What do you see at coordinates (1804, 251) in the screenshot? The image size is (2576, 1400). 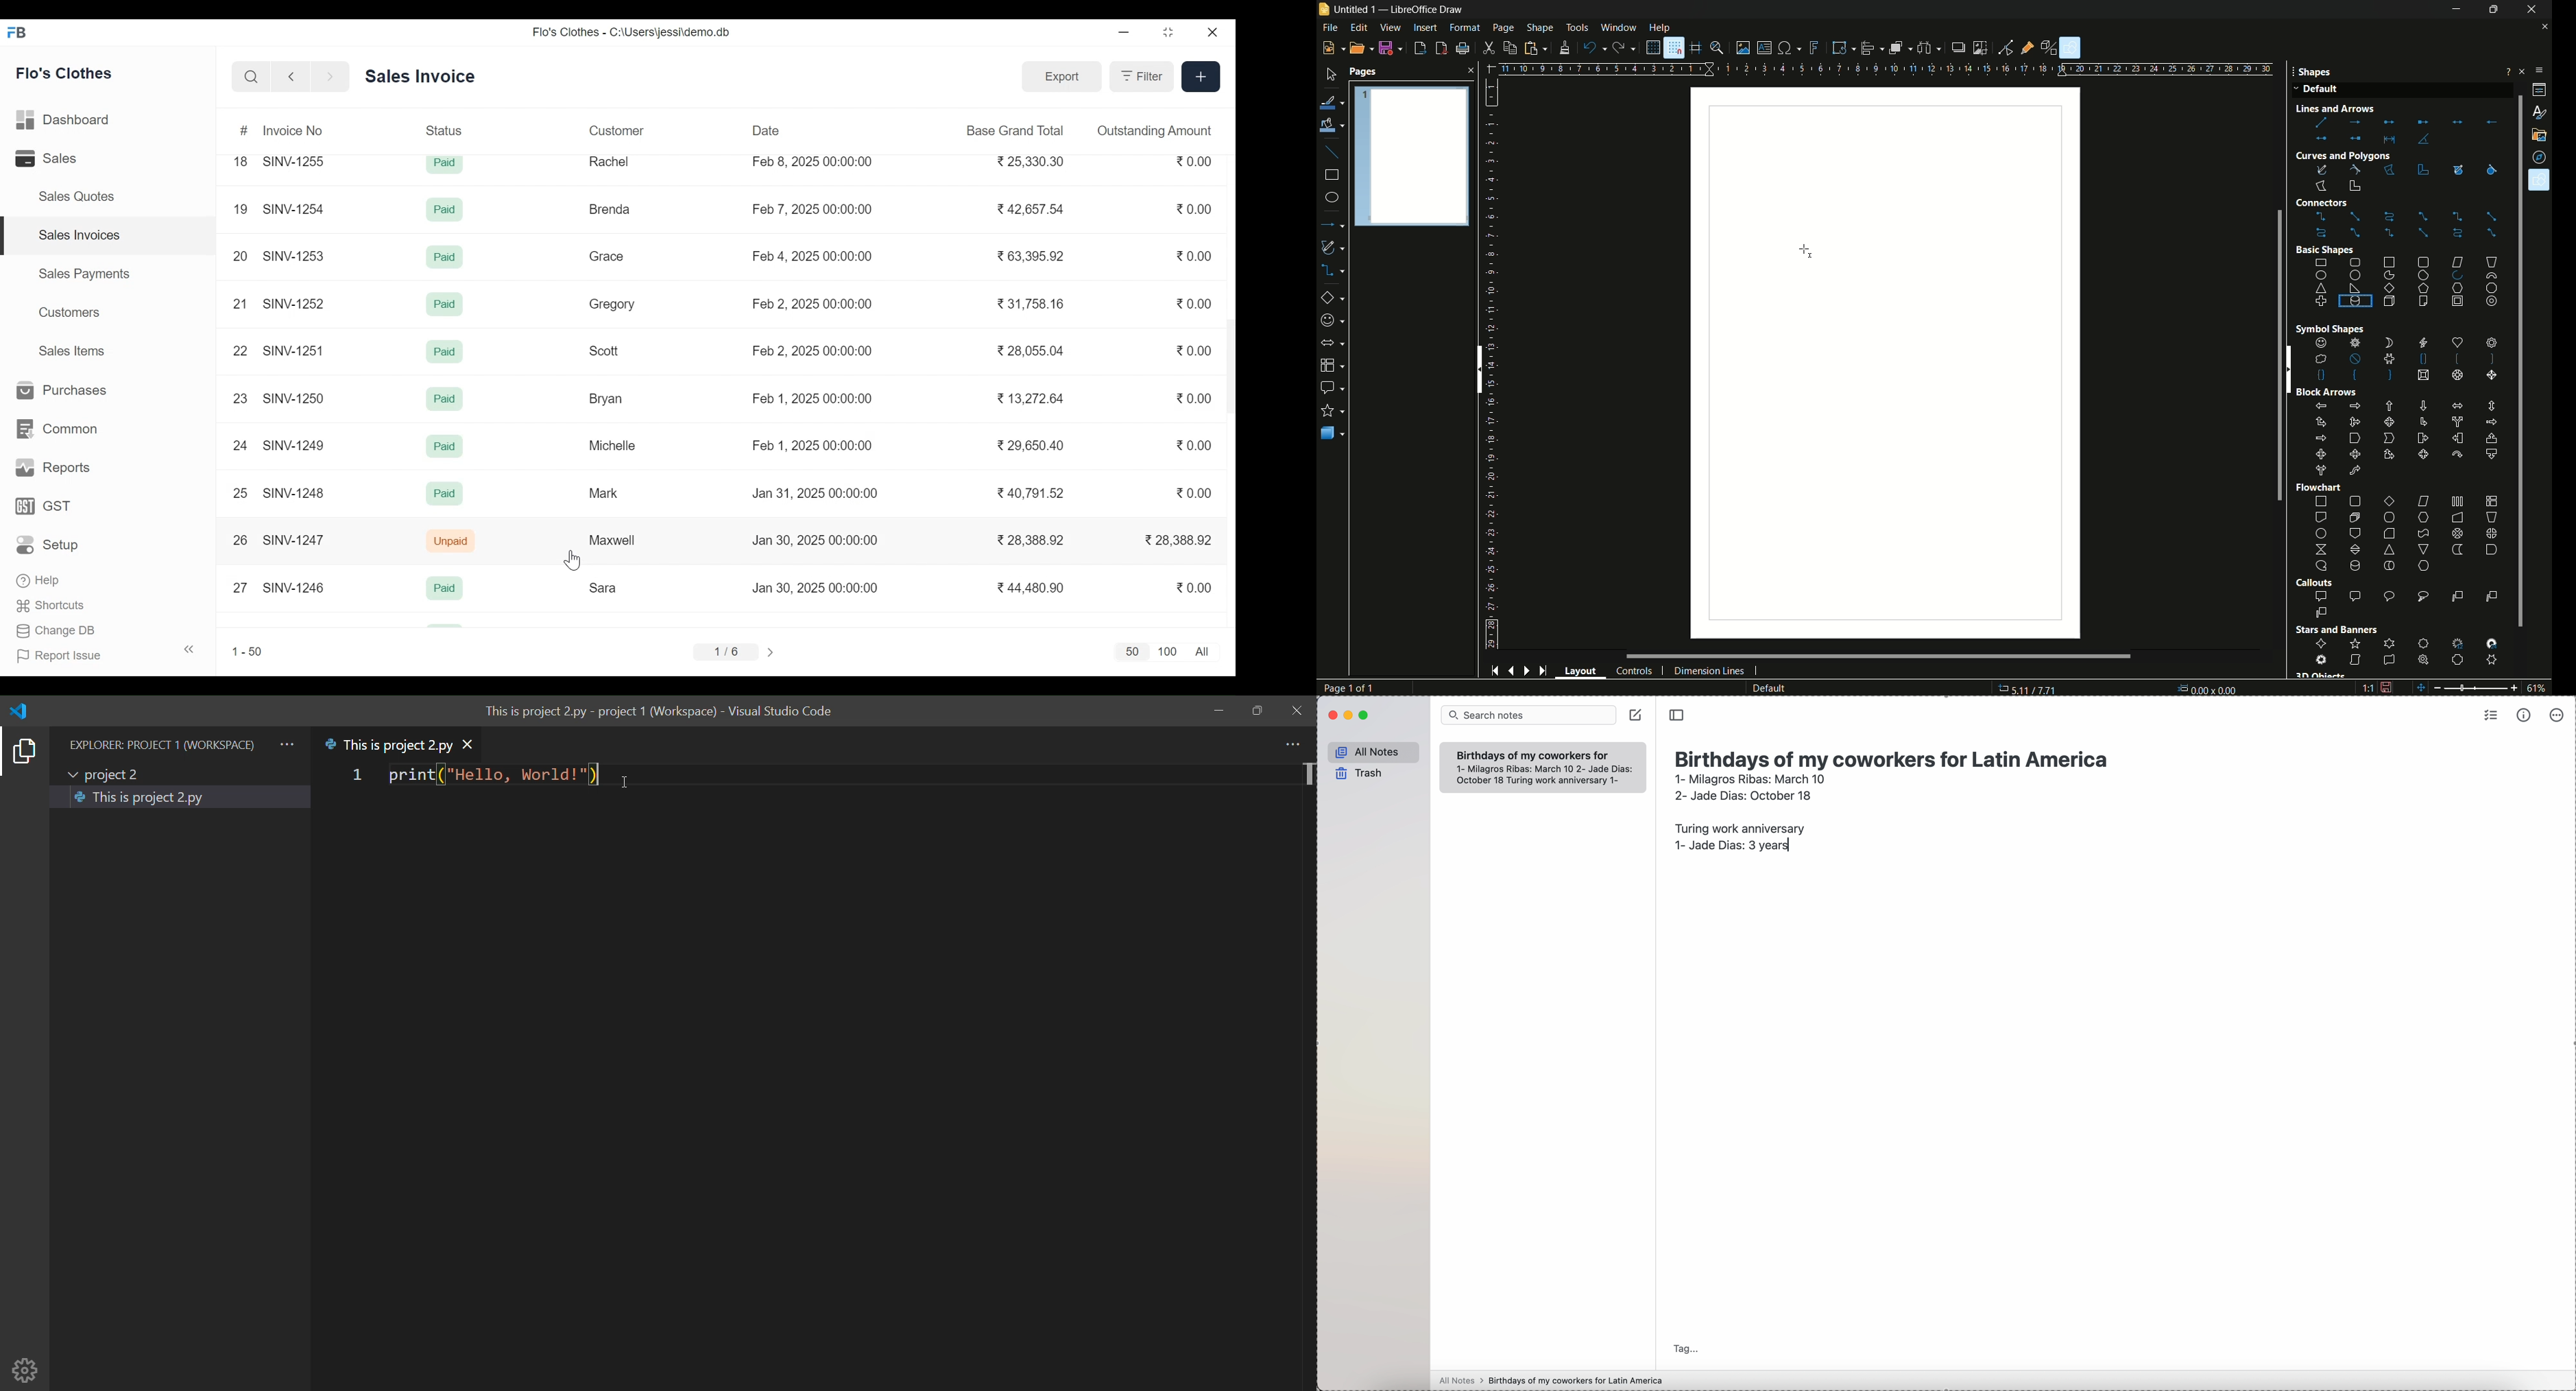 I see `cursor` at bounding box center [1804, 251].